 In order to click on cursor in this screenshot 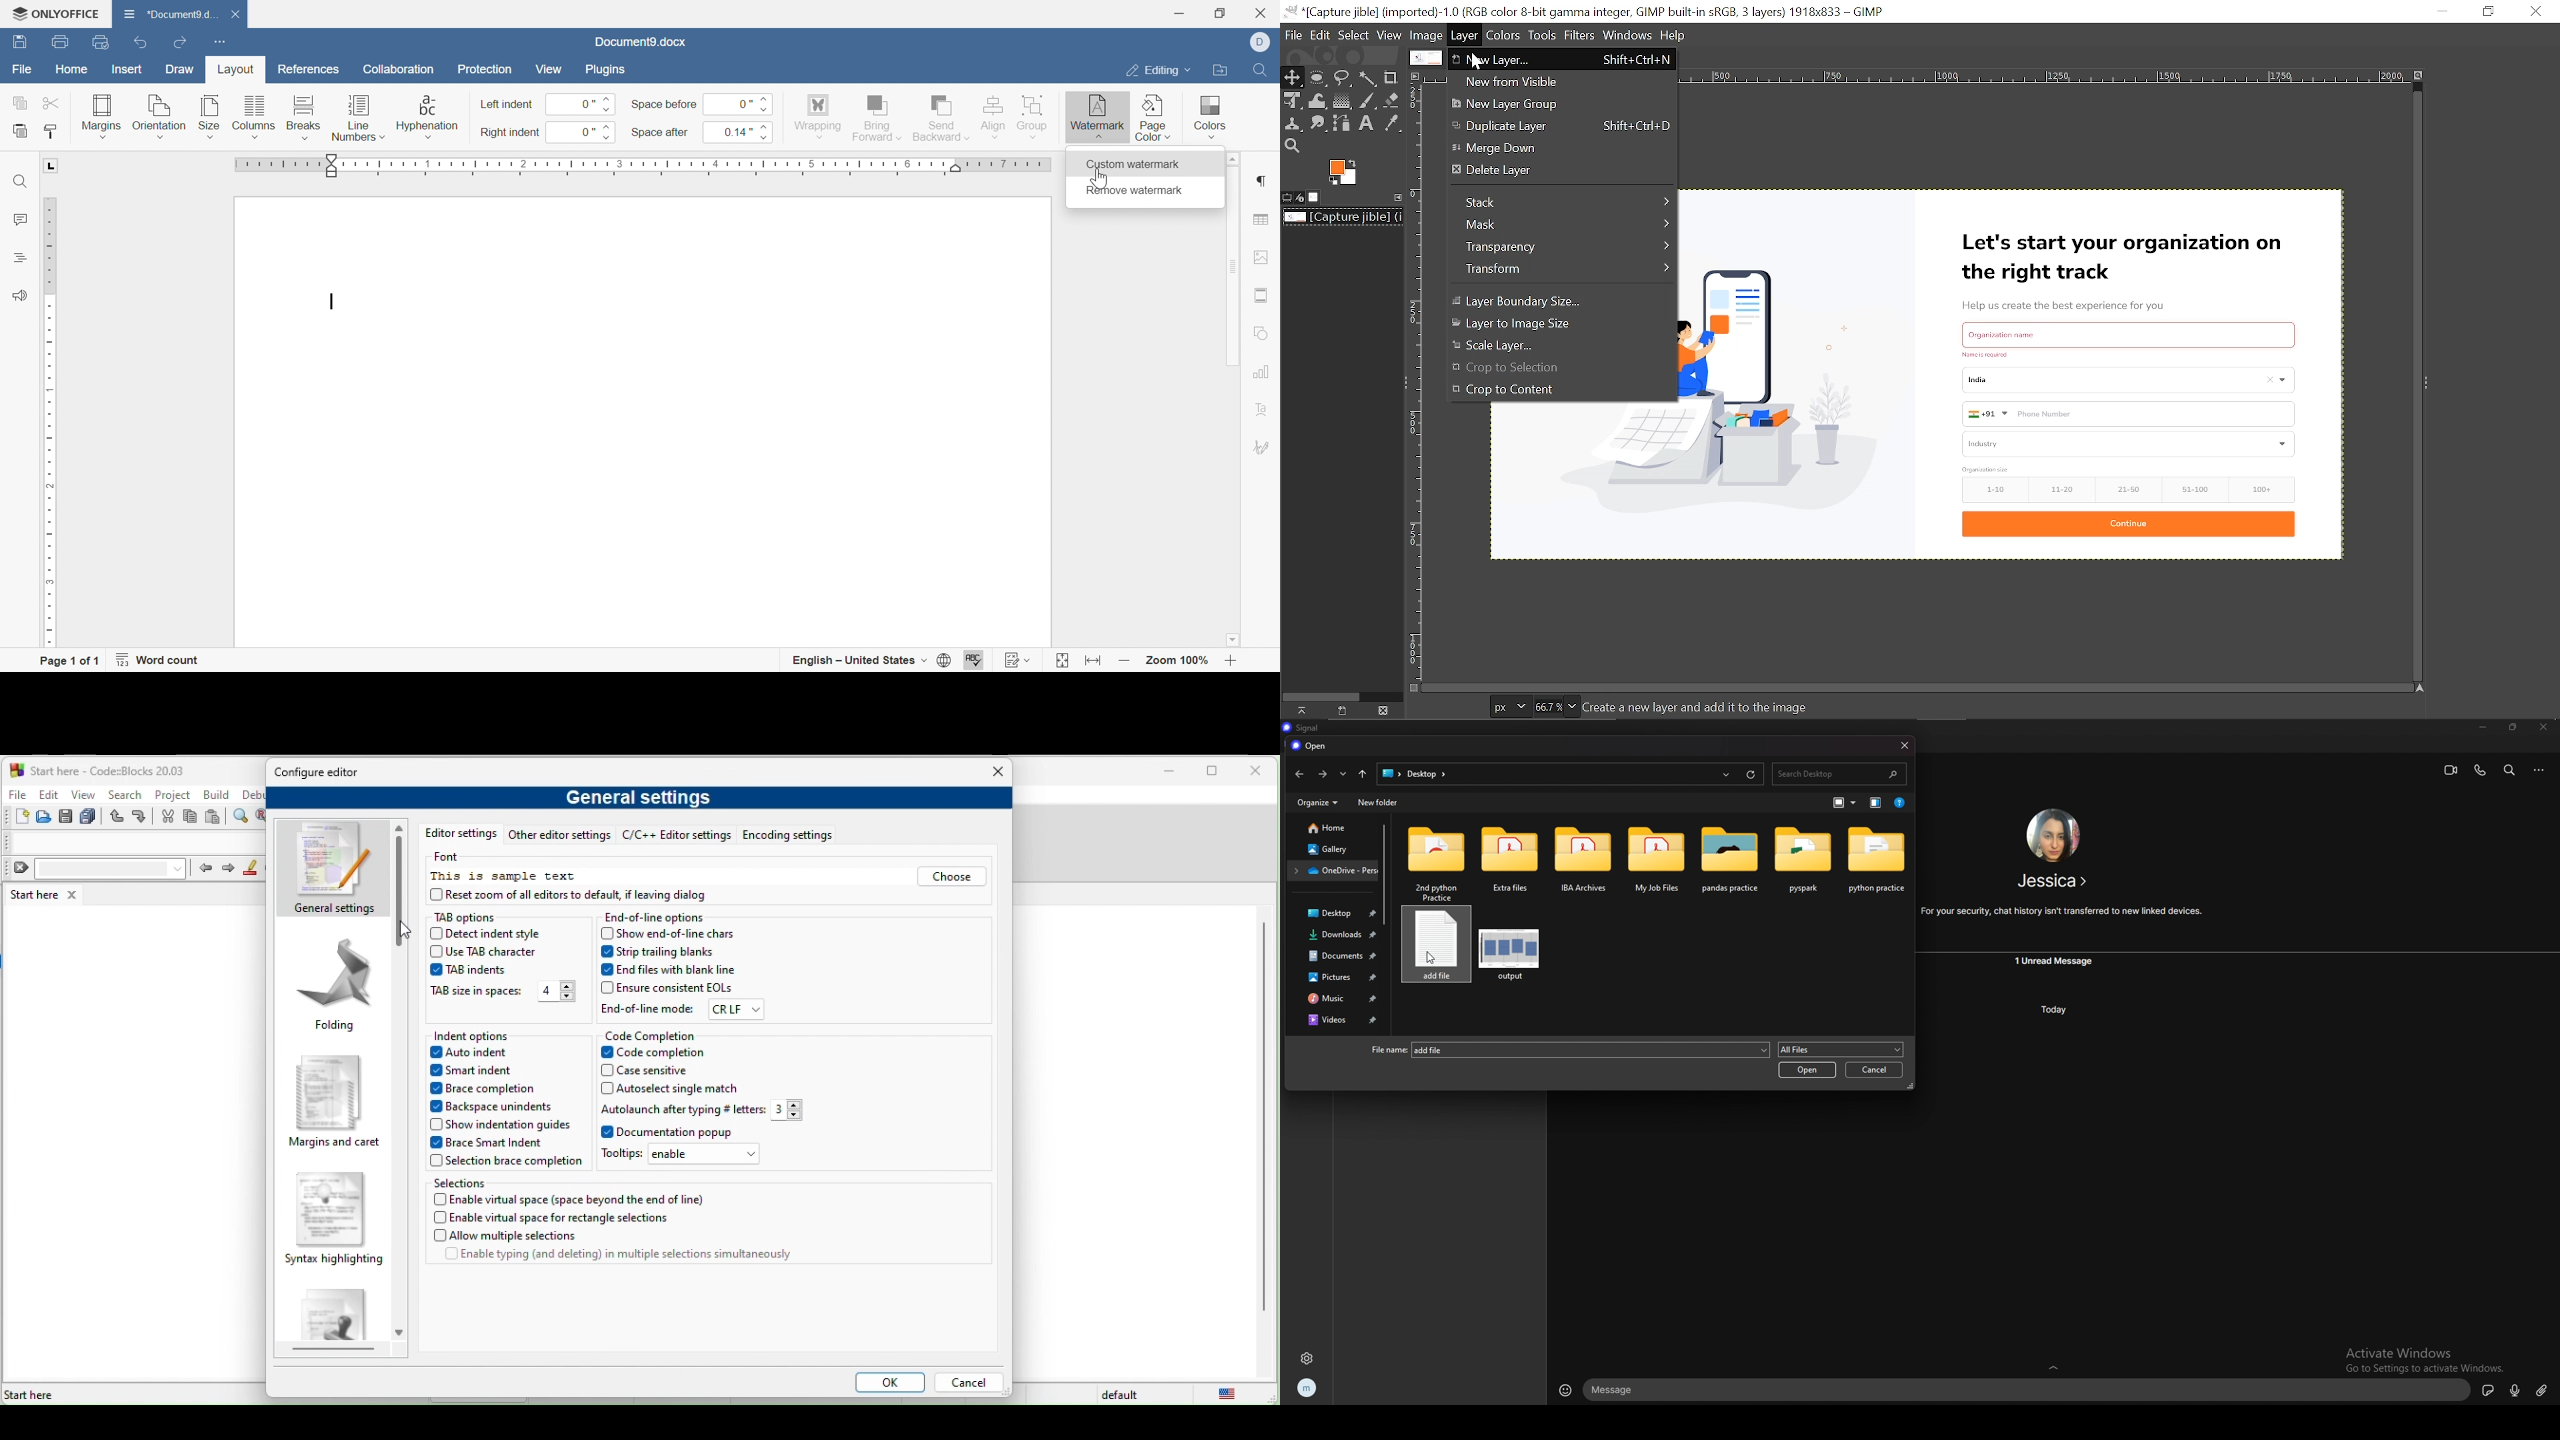, I will do `click(1432, 957)`.